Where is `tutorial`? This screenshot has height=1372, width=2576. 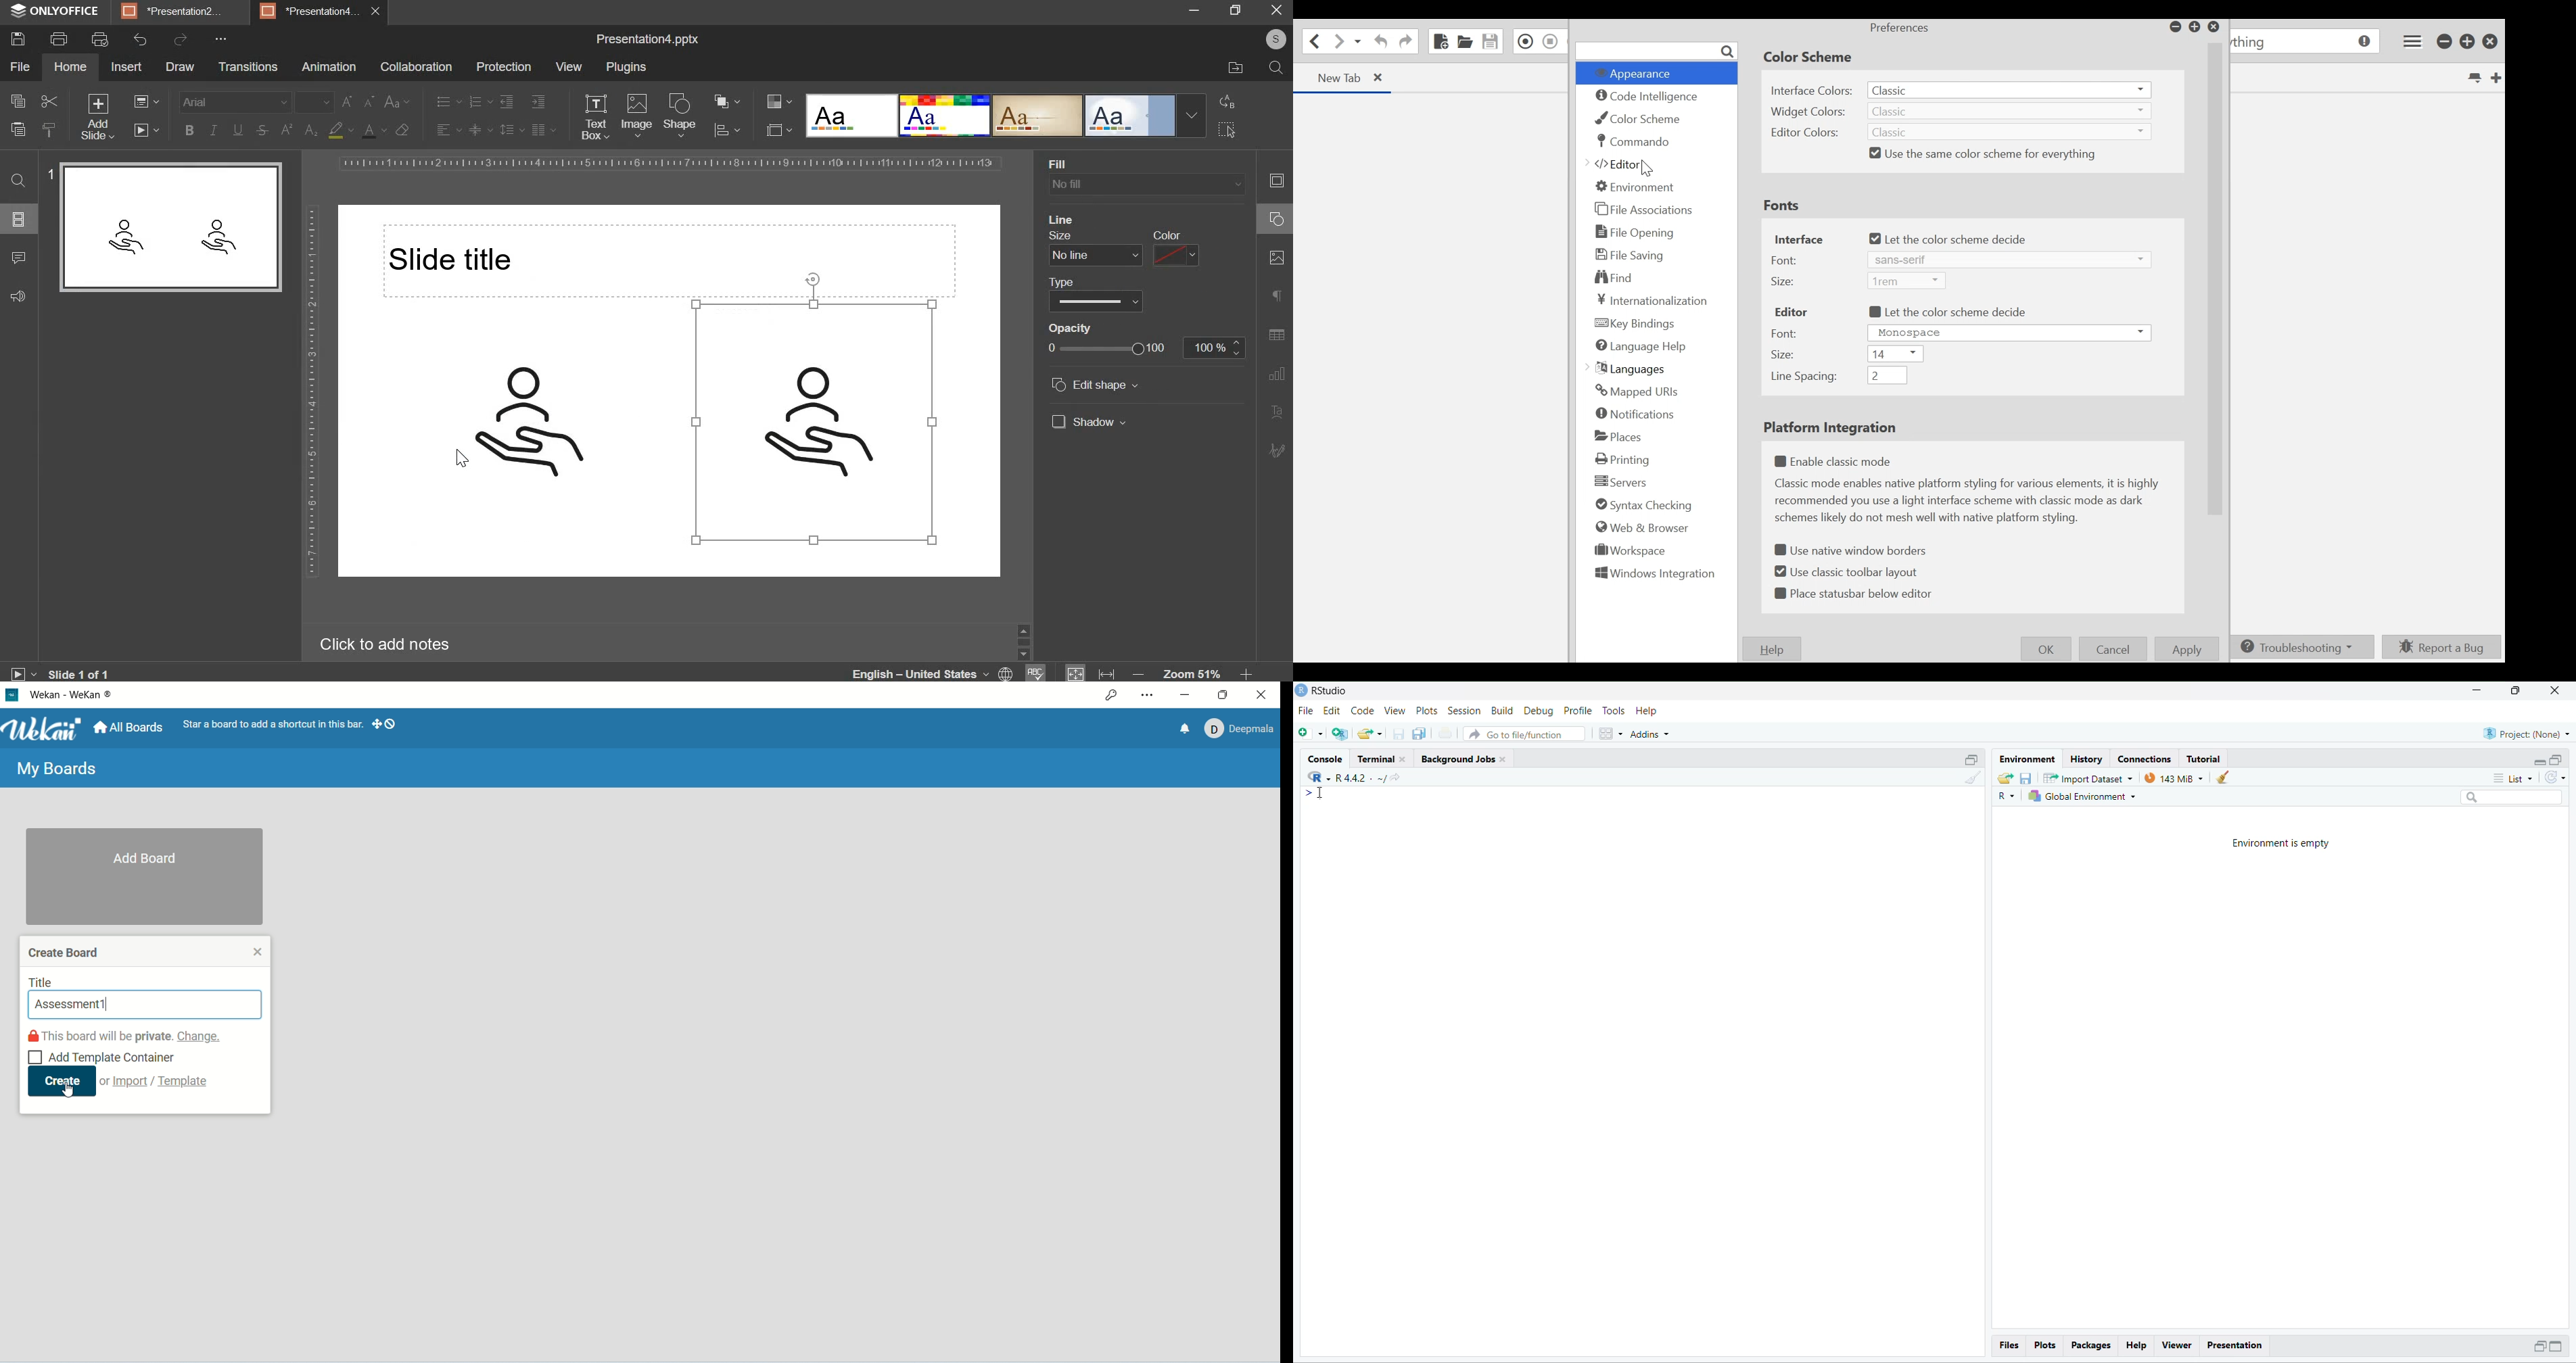 tutorial is located at coordinates (2205, 760).